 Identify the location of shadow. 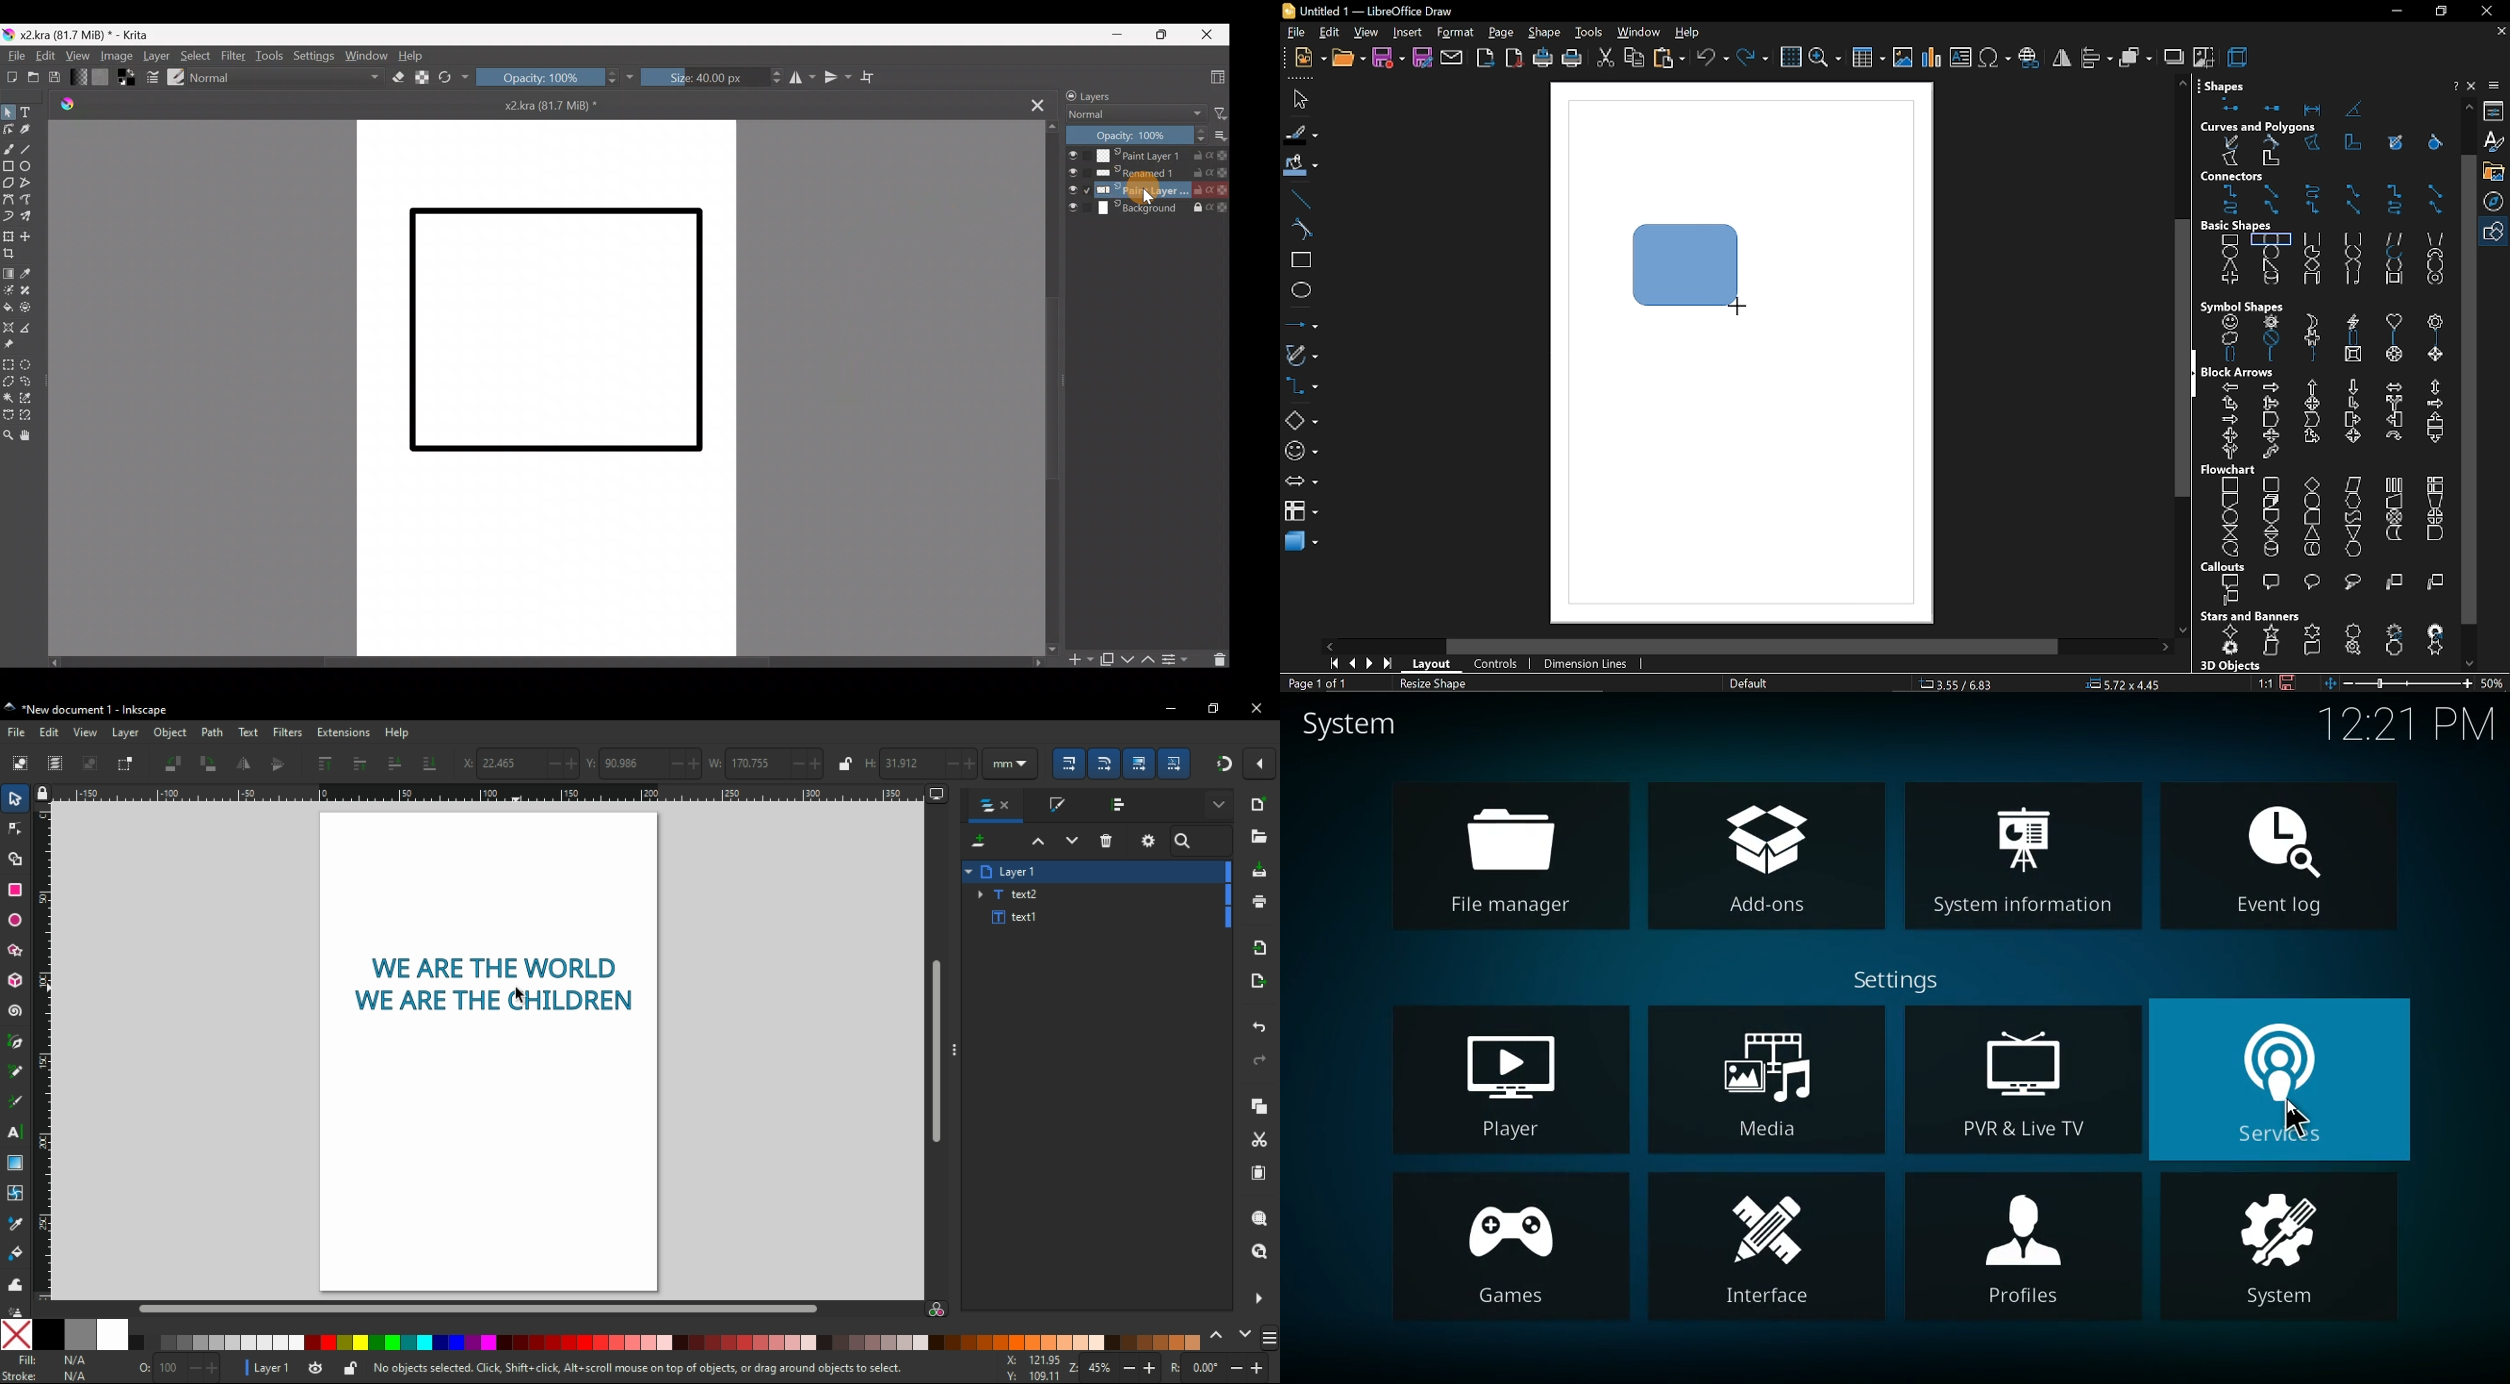
(2173, 56).